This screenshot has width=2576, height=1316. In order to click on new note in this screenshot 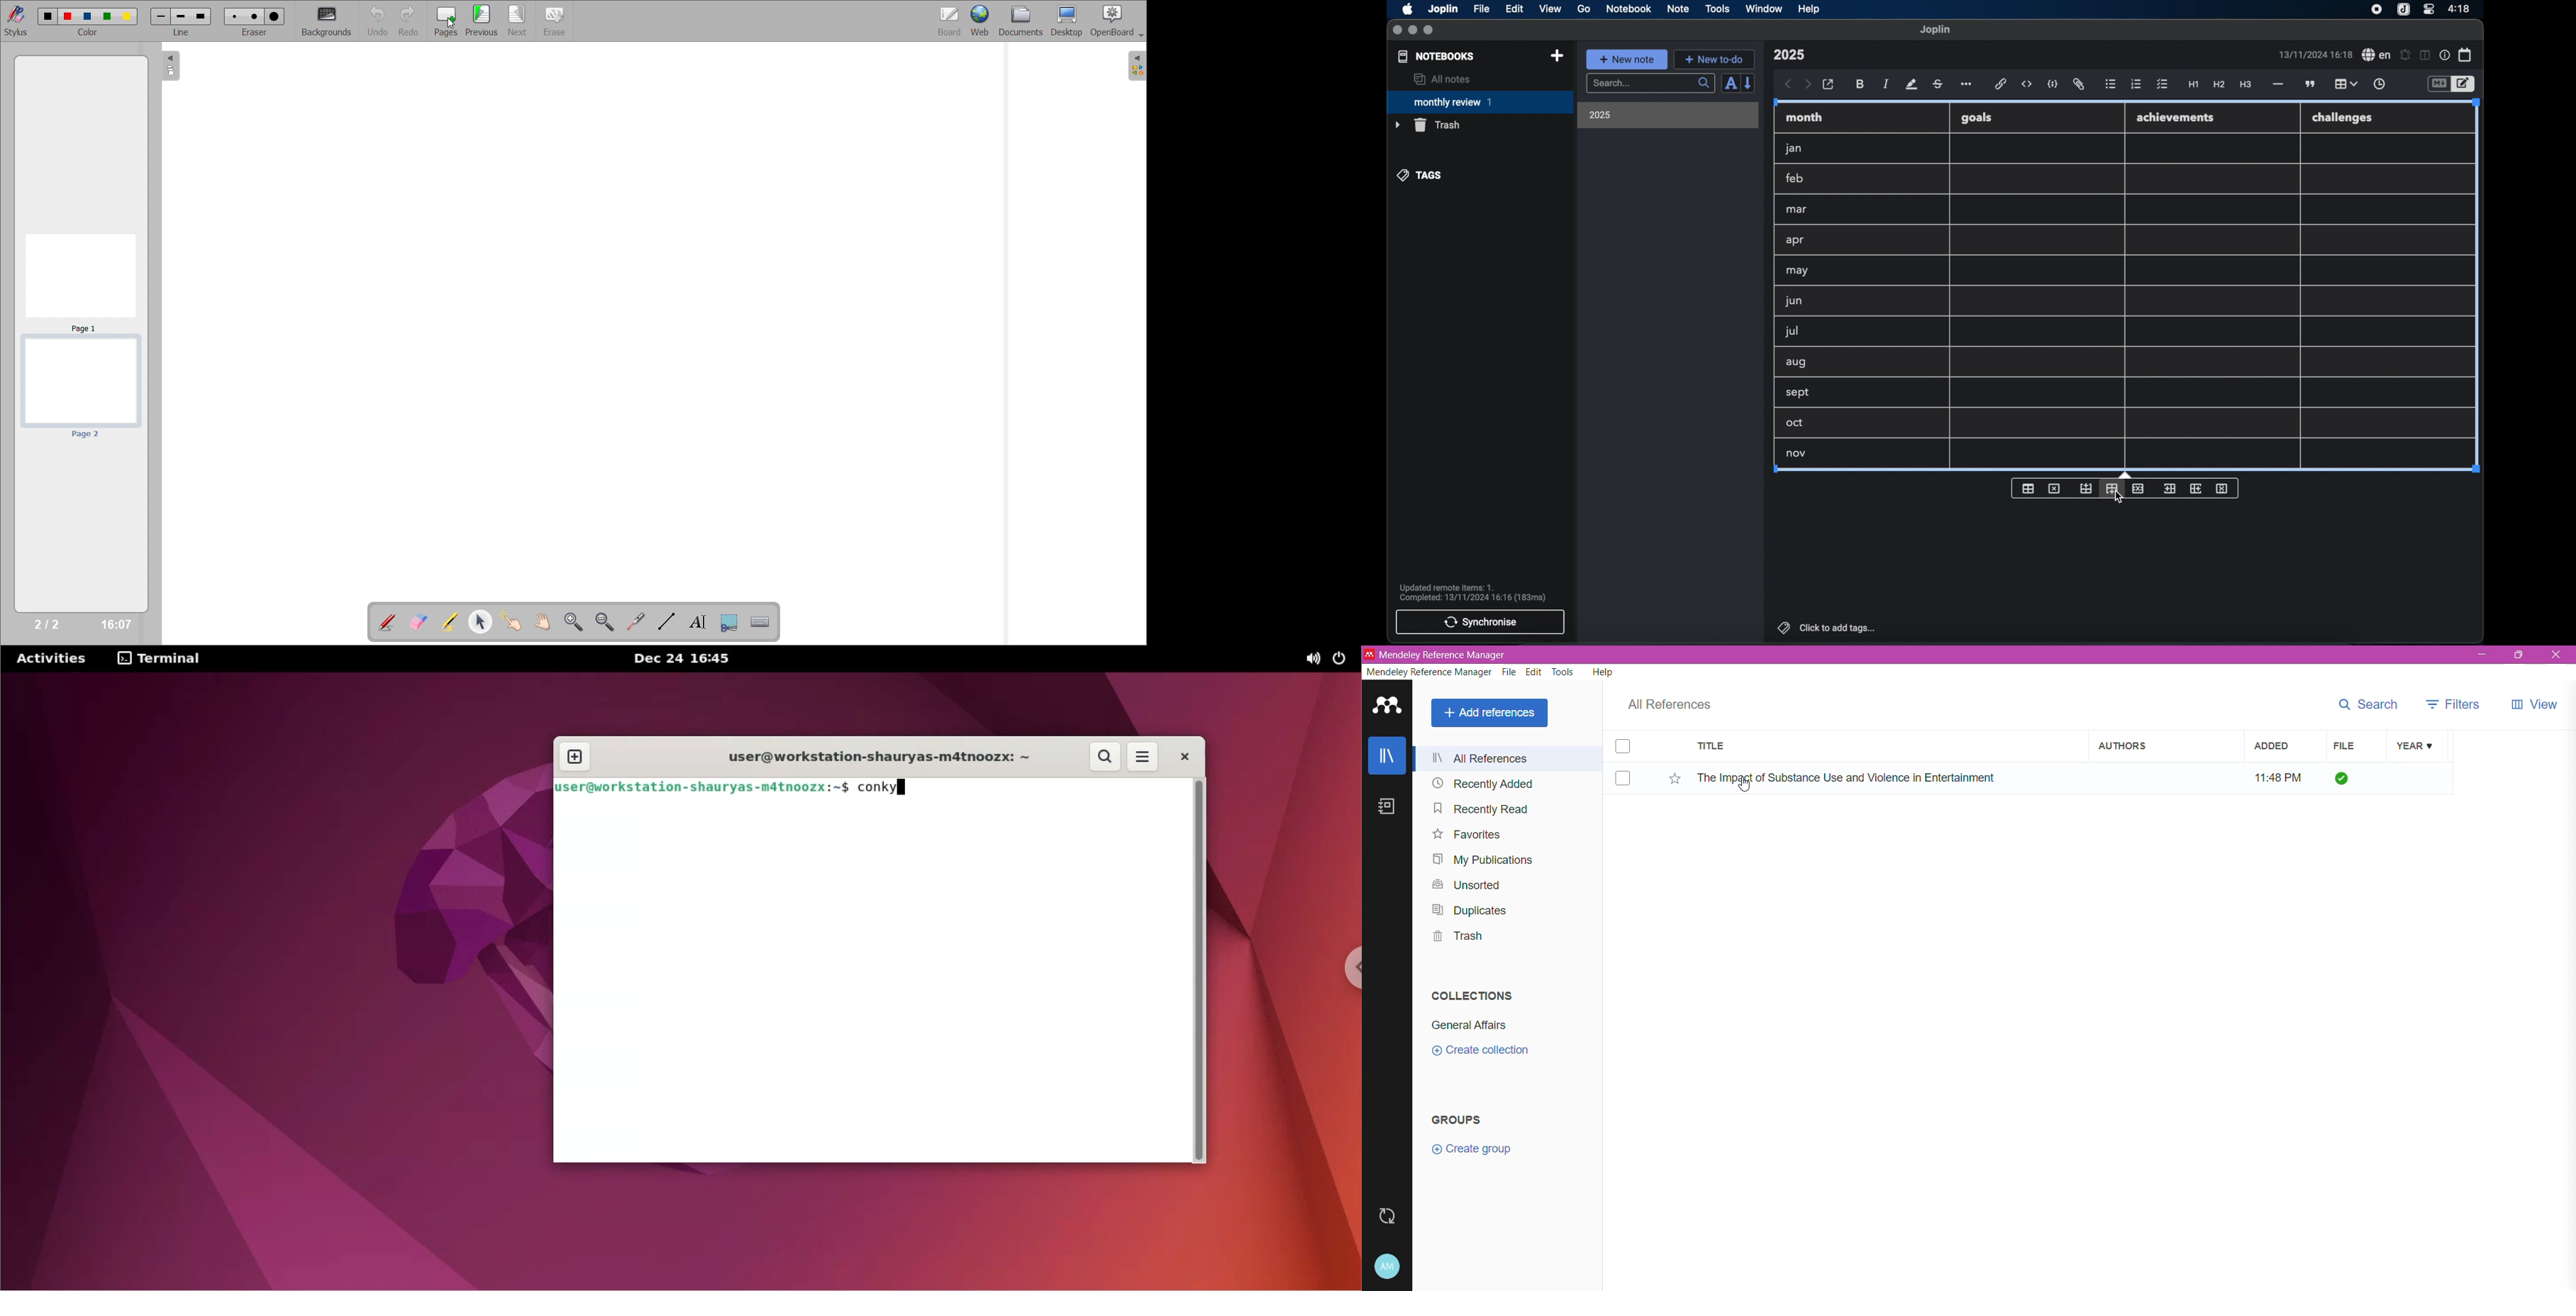, I will do `click(1627, 59)`.